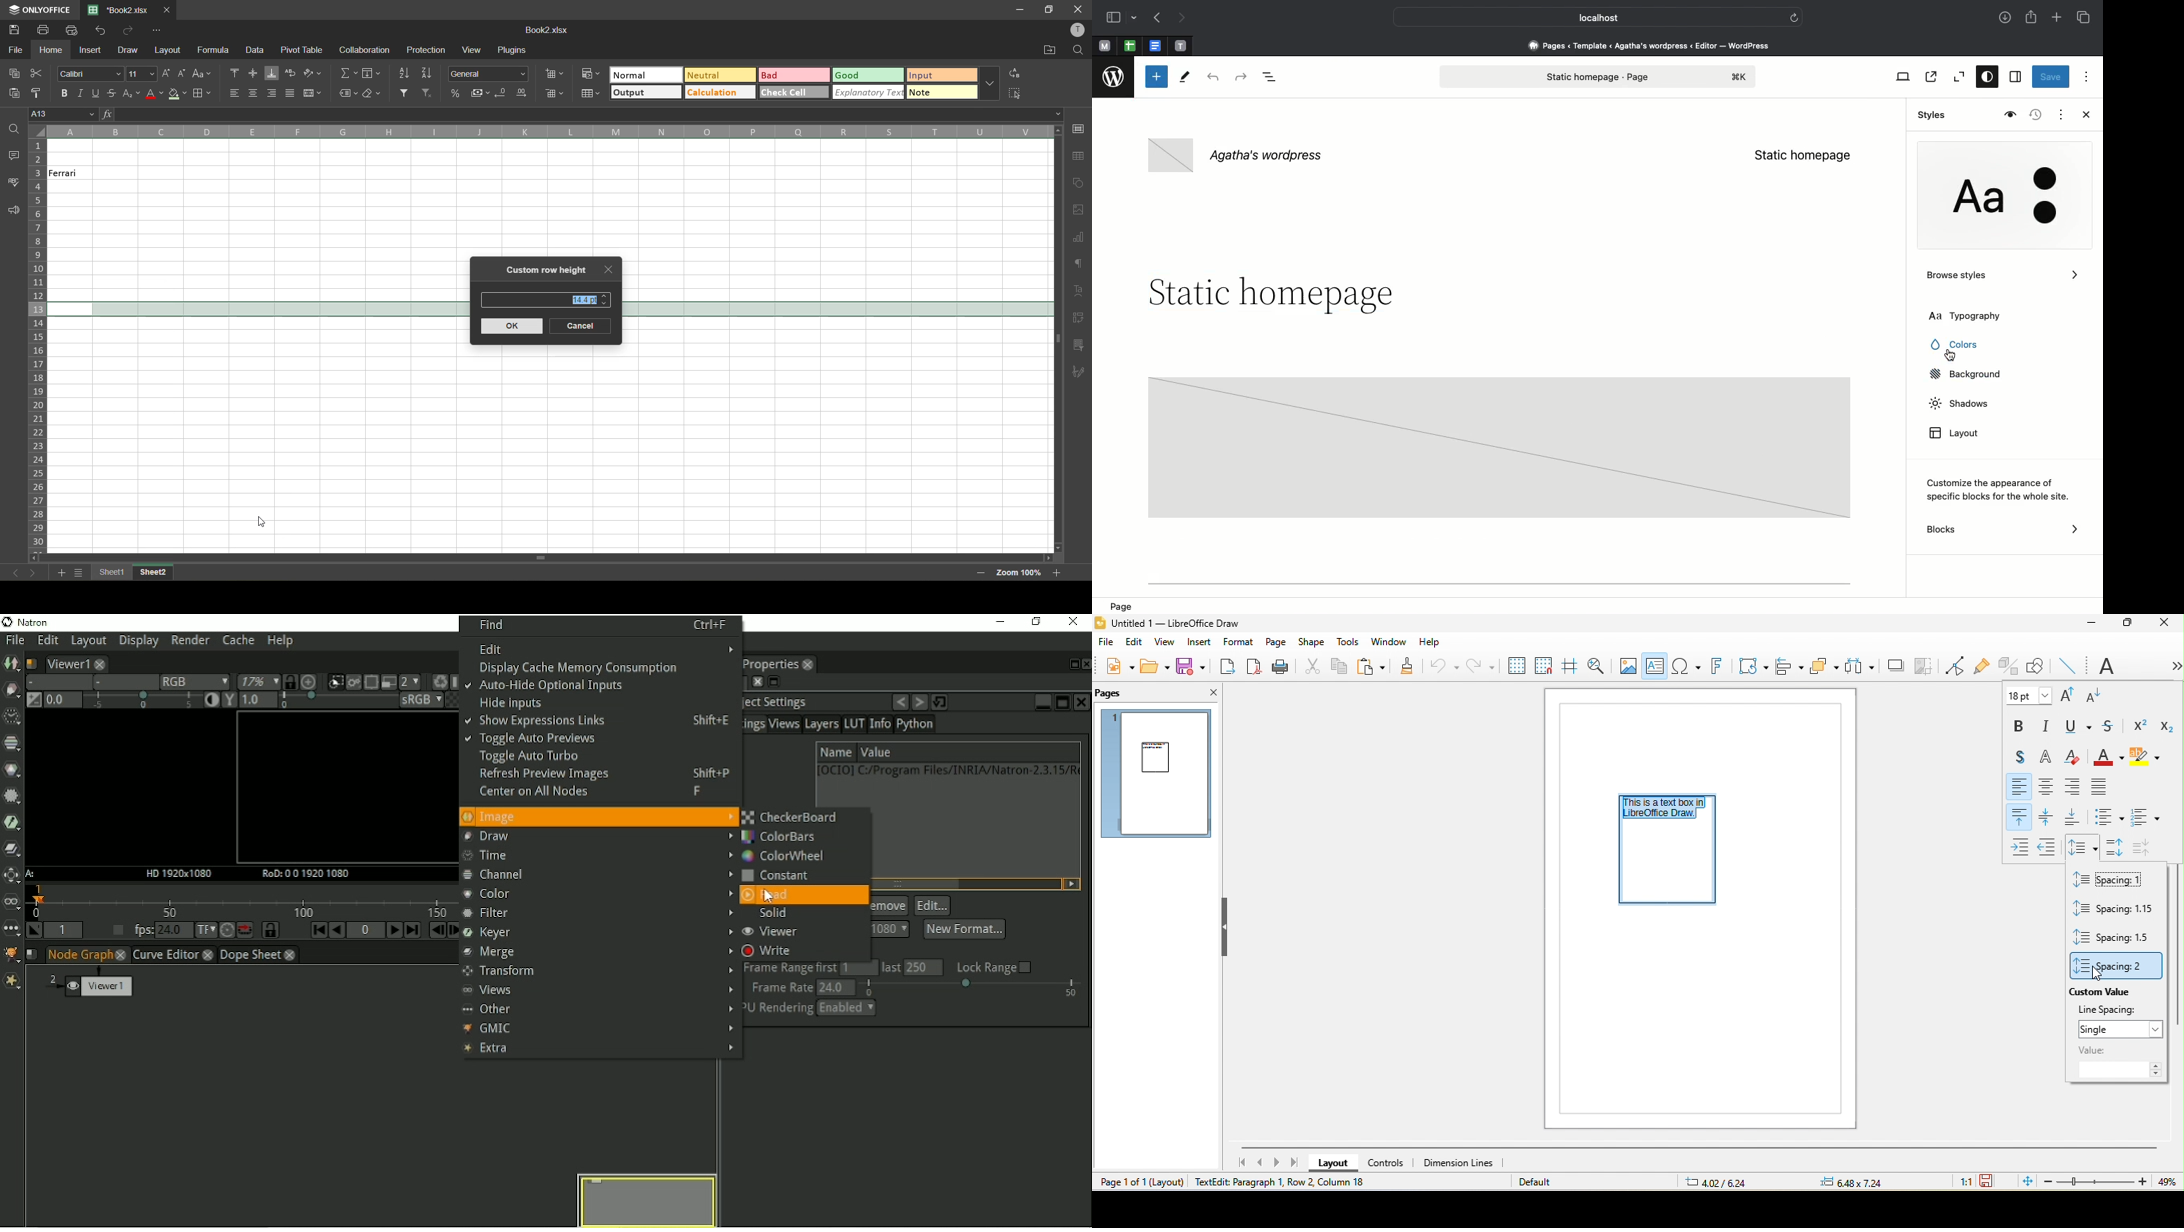  Describe the element at coordinates (1311, 665) in the screenshot. I see `cut` at that location.